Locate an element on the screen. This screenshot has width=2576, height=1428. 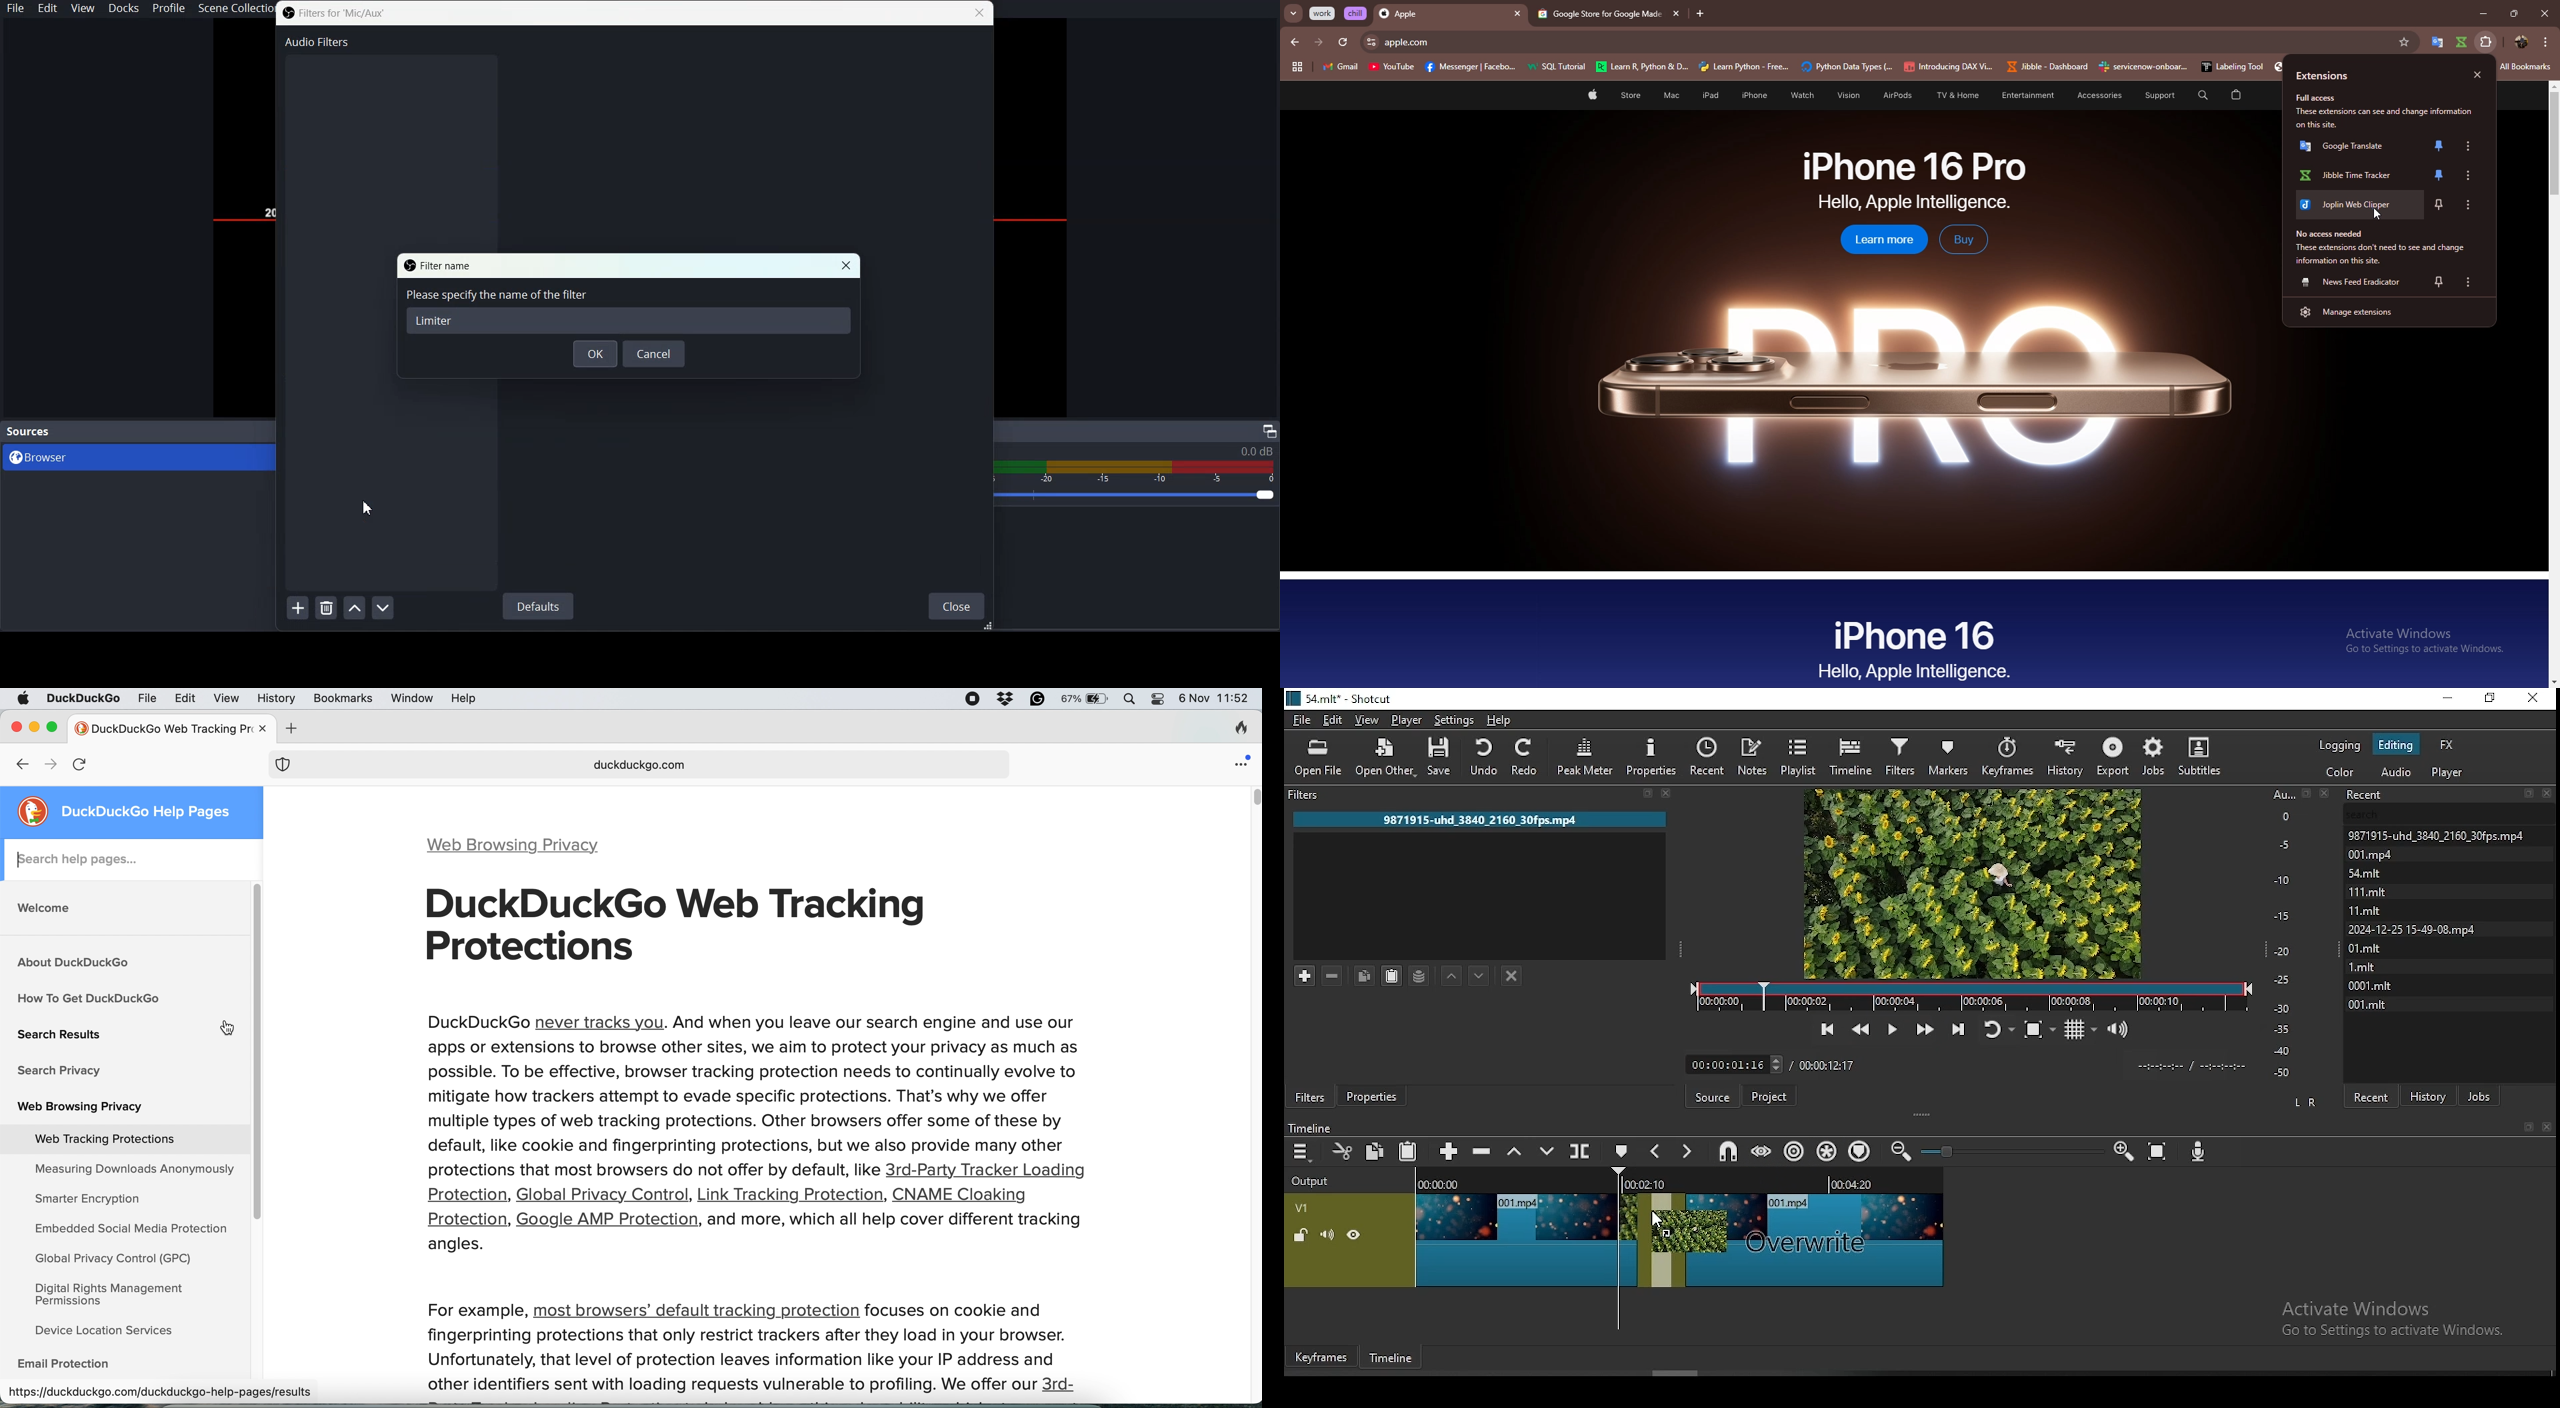
all bookmarks is located at coordinates (2525, 67).